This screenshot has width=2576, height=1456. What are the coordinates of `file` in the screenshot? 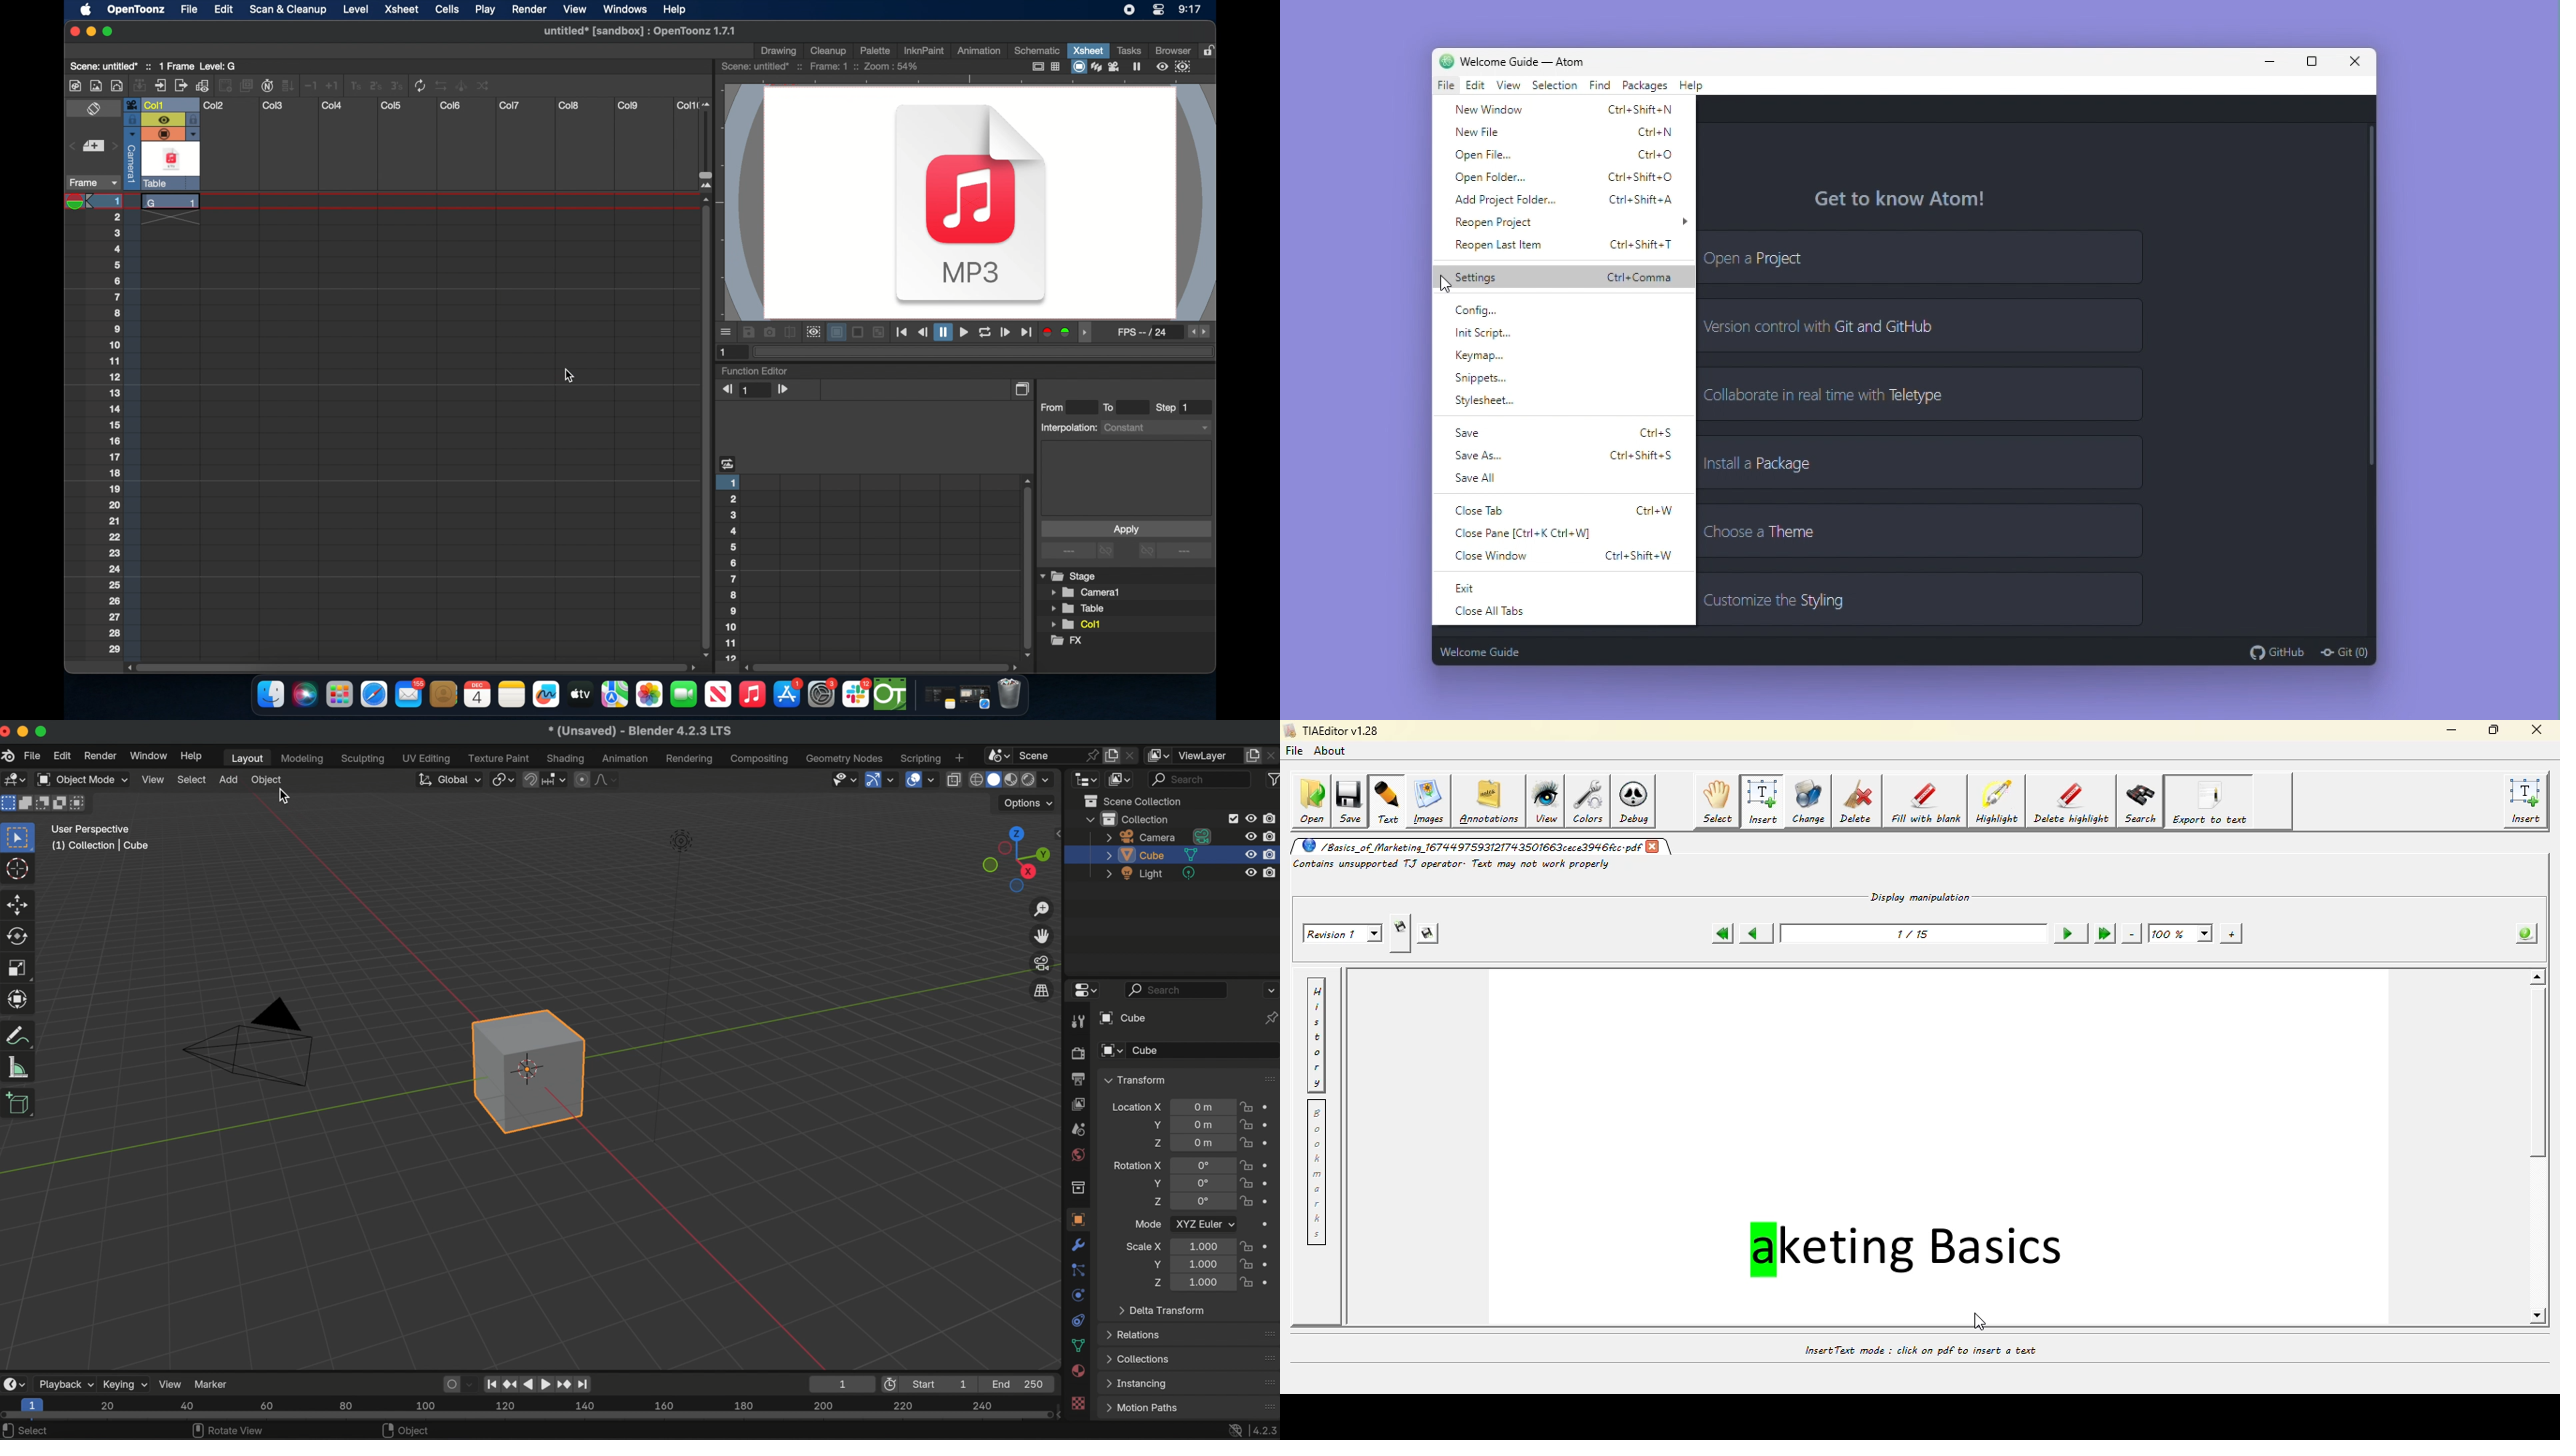 It's located at (31, 756).